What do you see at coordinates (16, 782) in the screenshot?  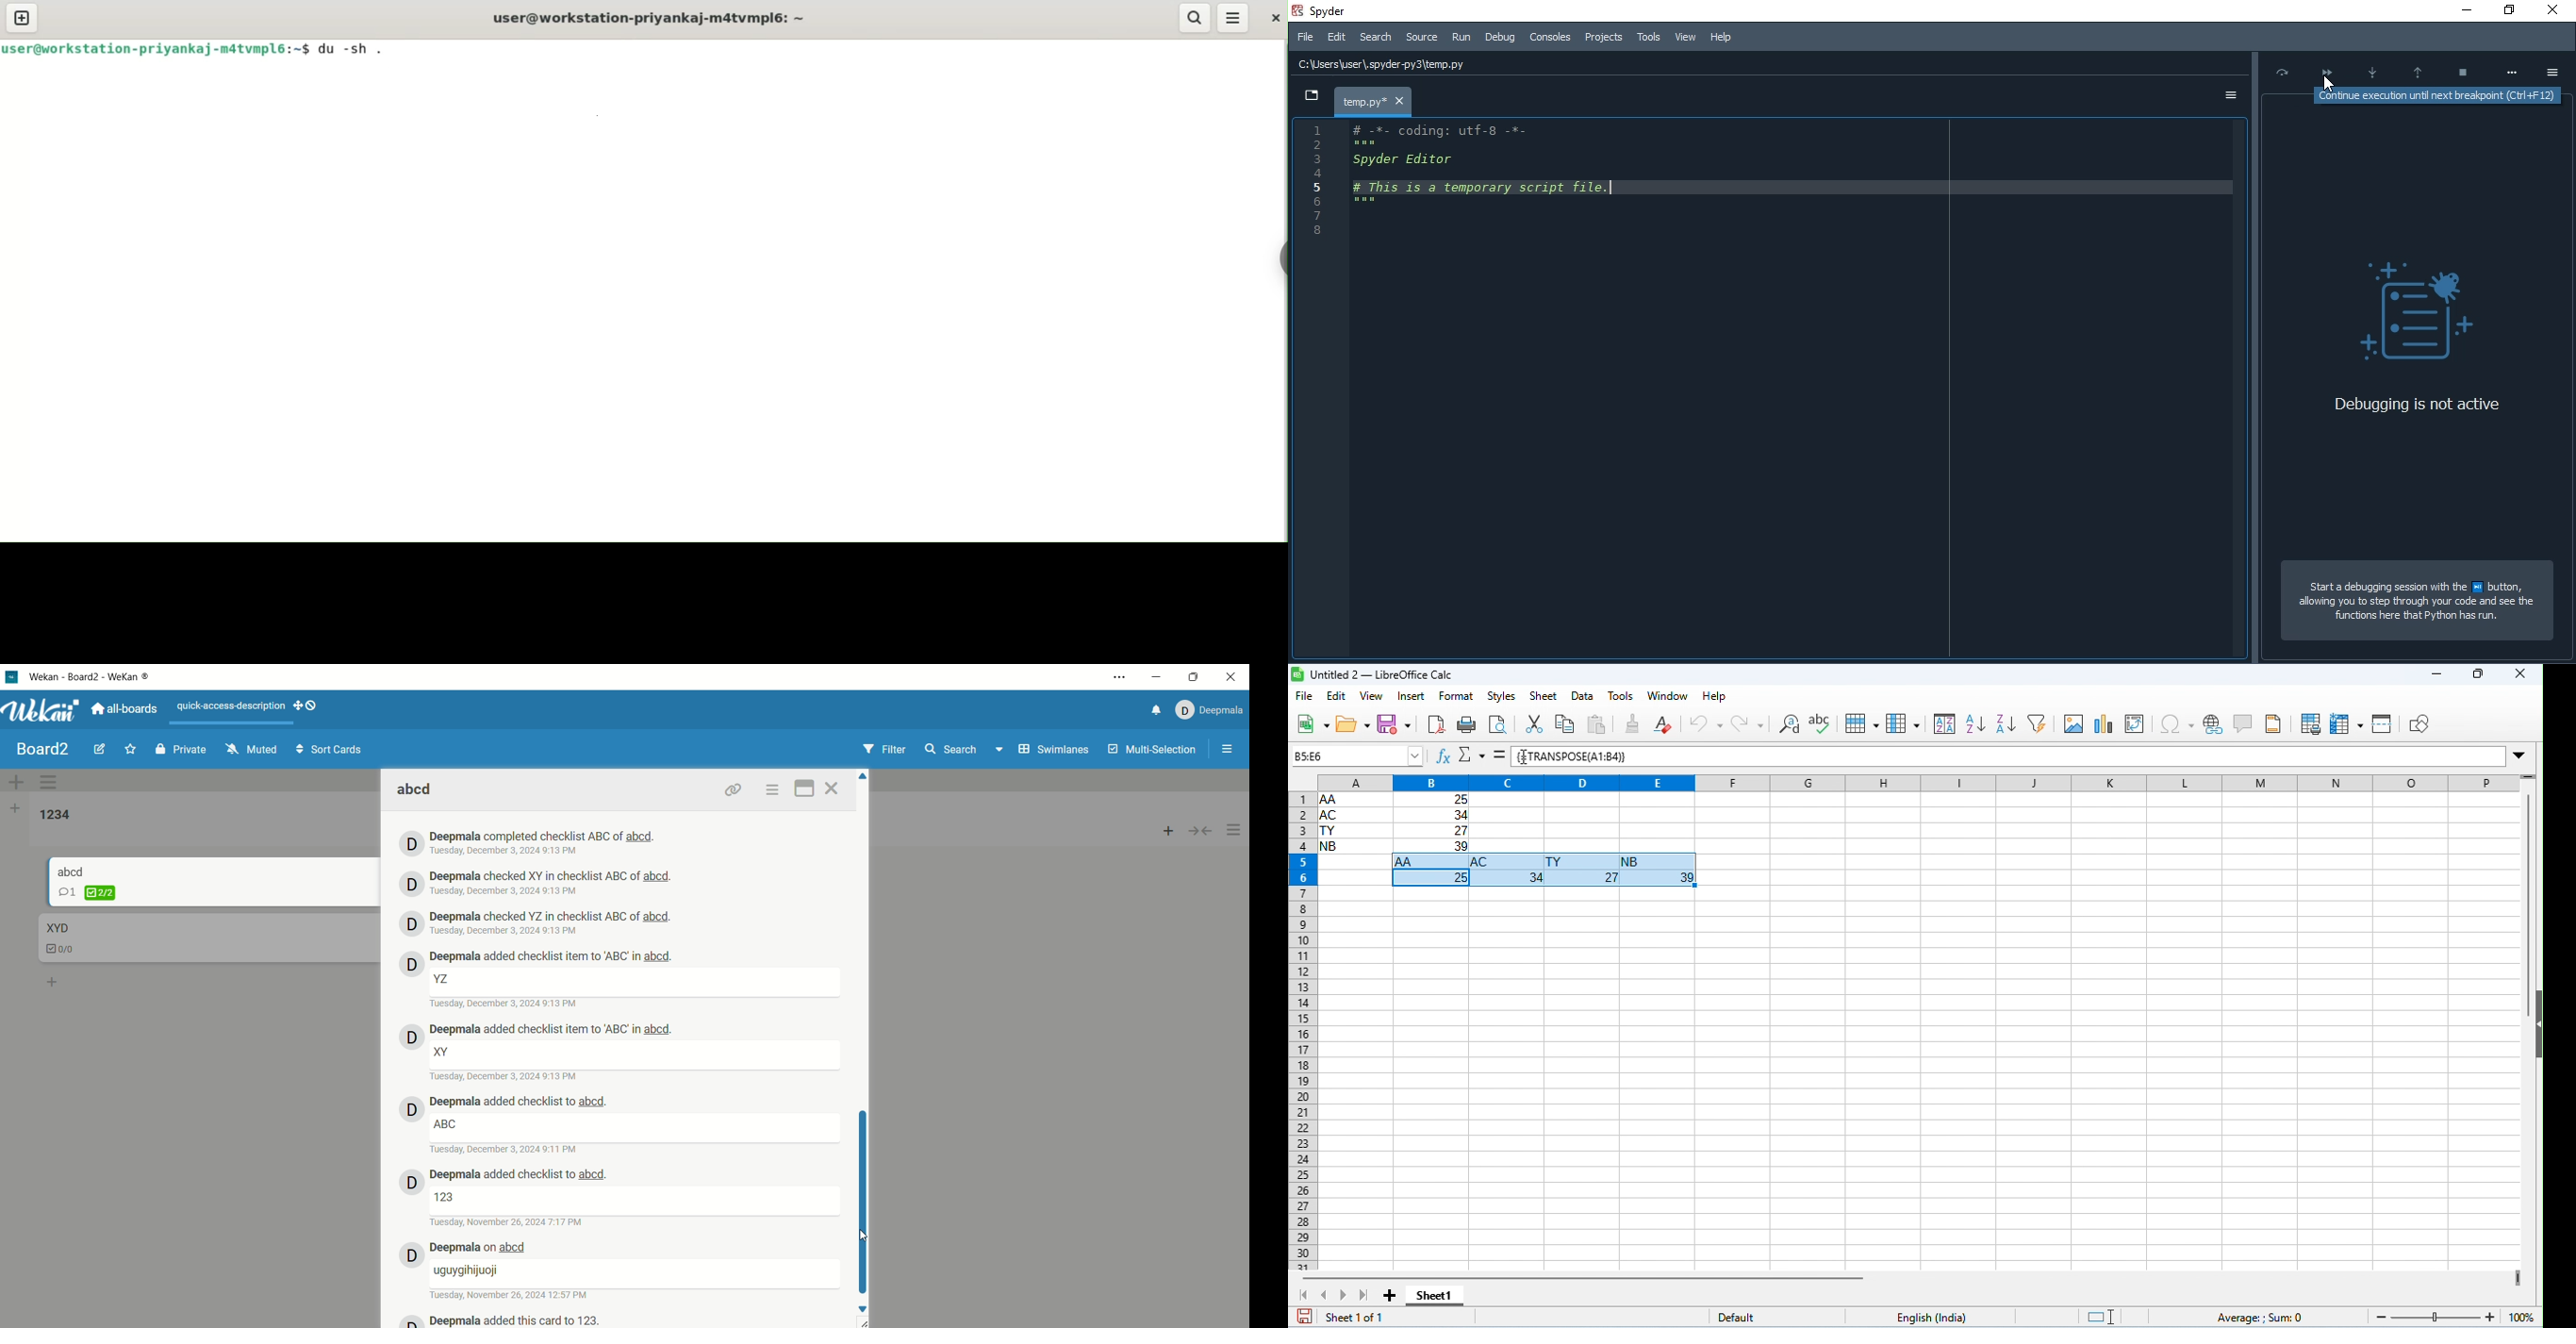 I see `add swimlane` at bounding box center [16, 782].